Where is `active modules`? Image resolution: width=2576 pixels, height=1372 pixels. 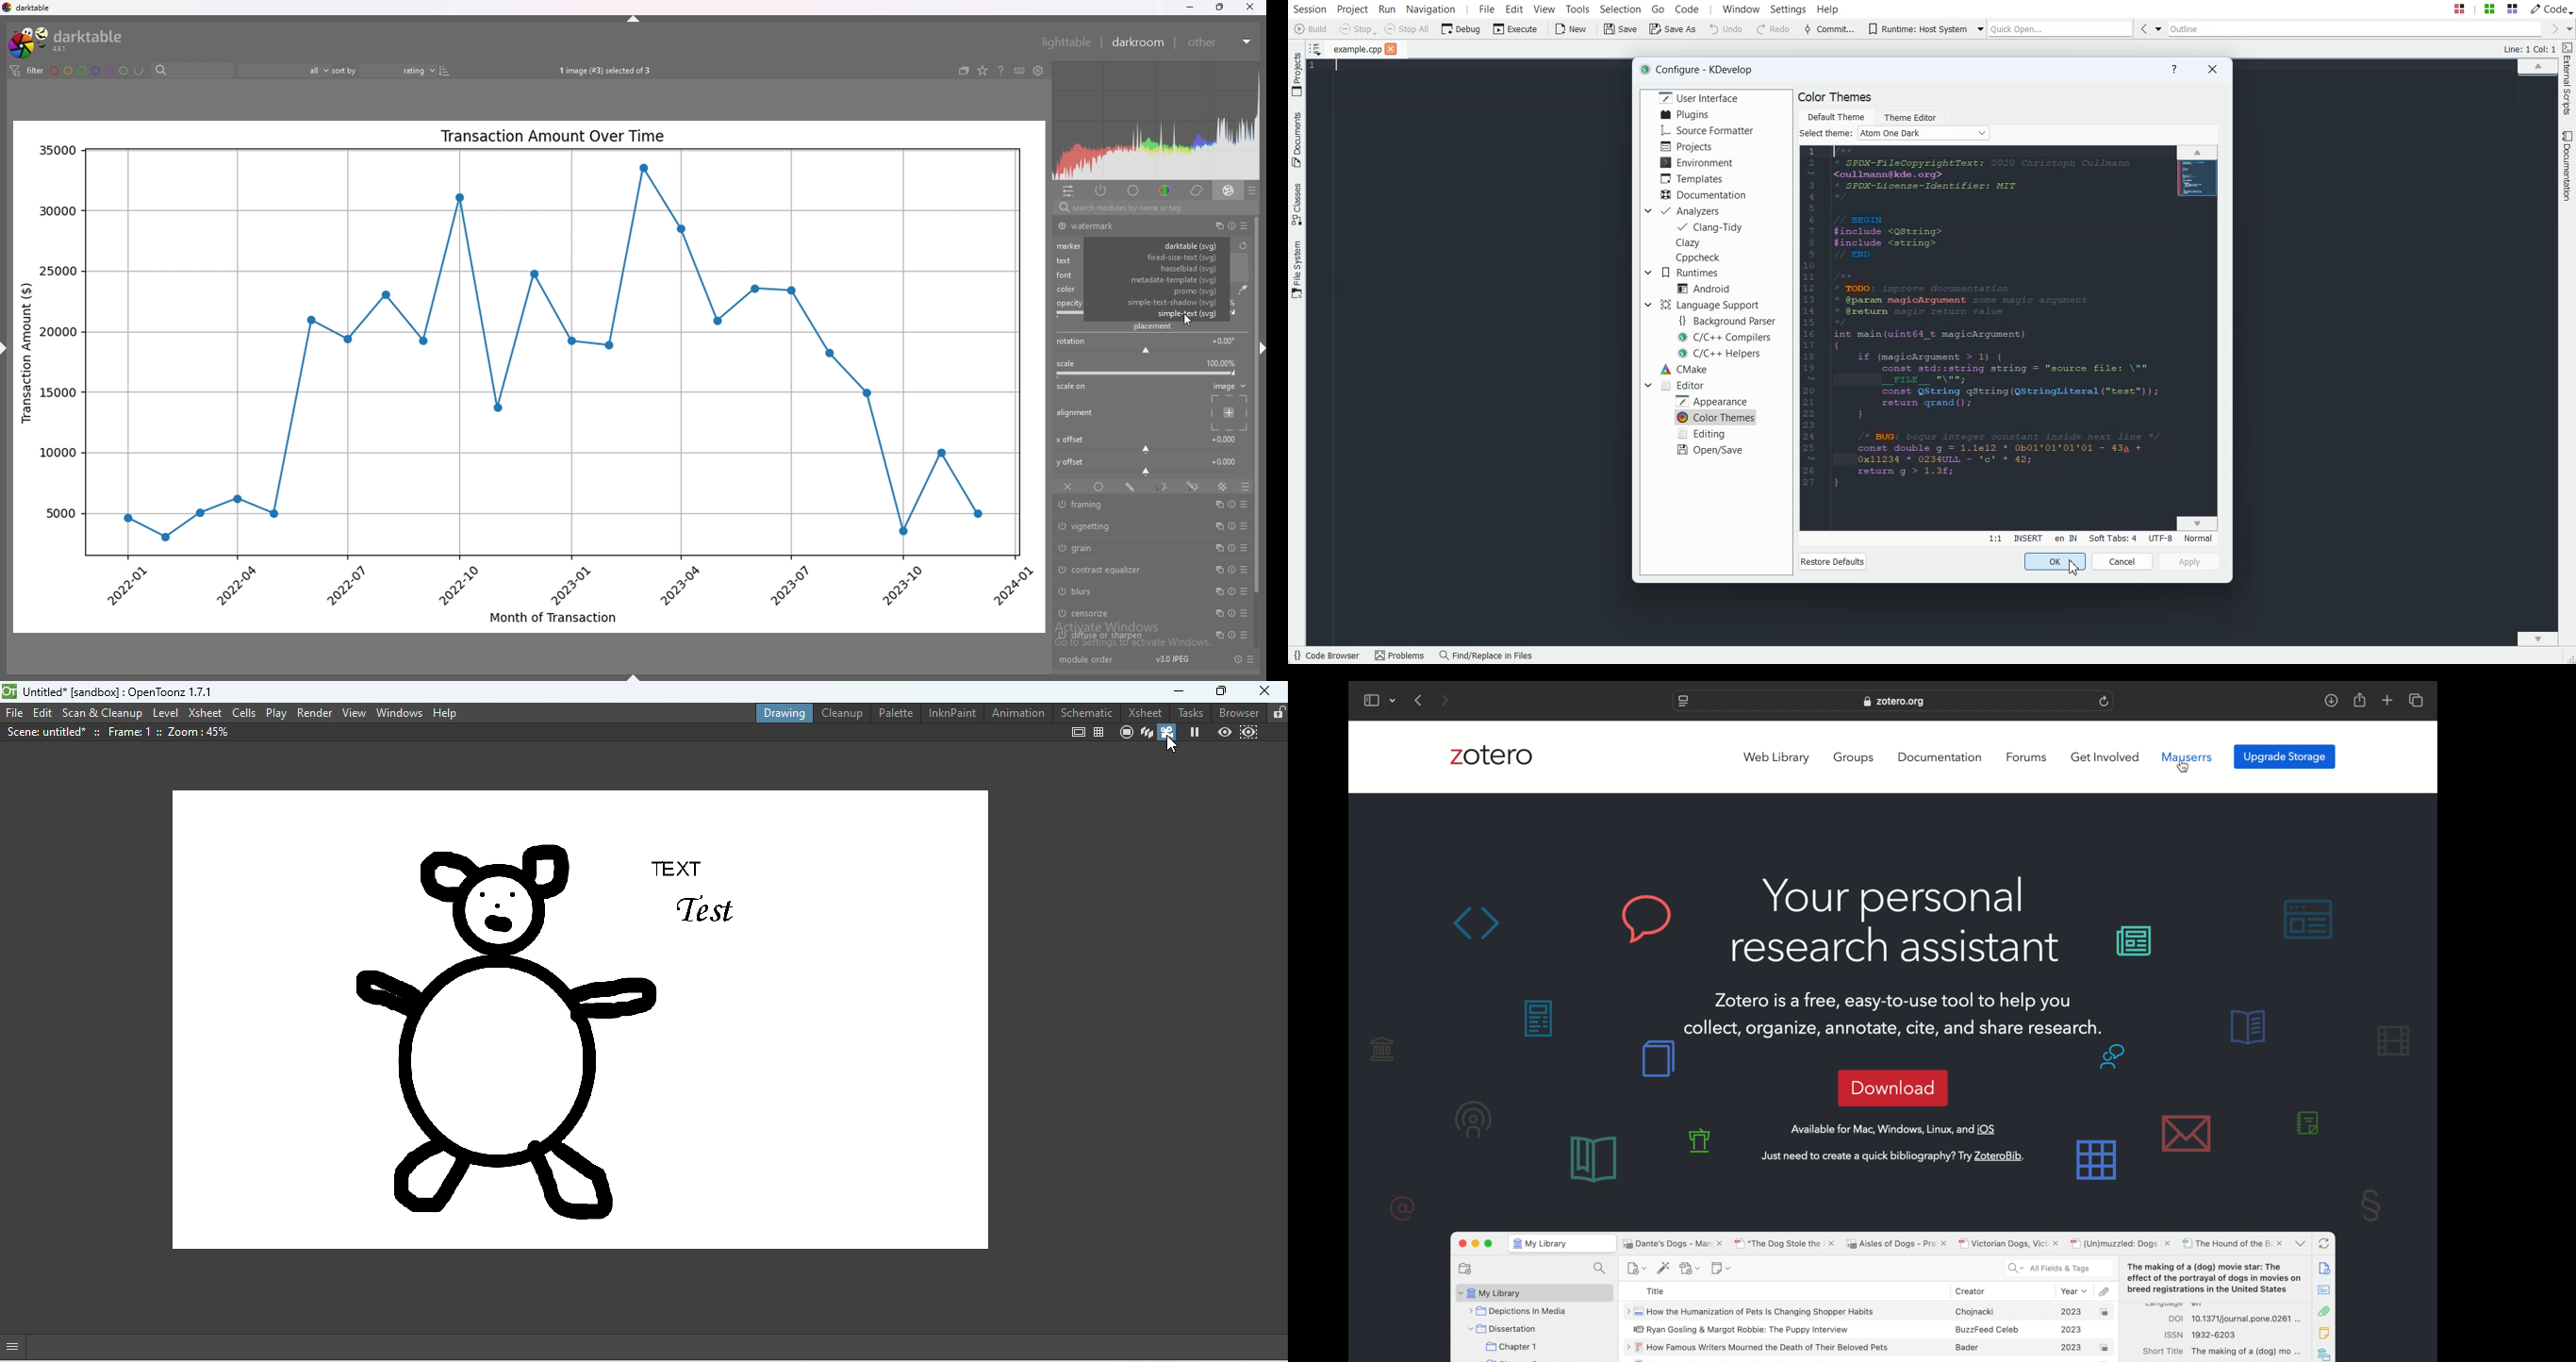 active modules is located at coordinates (1102, 191).